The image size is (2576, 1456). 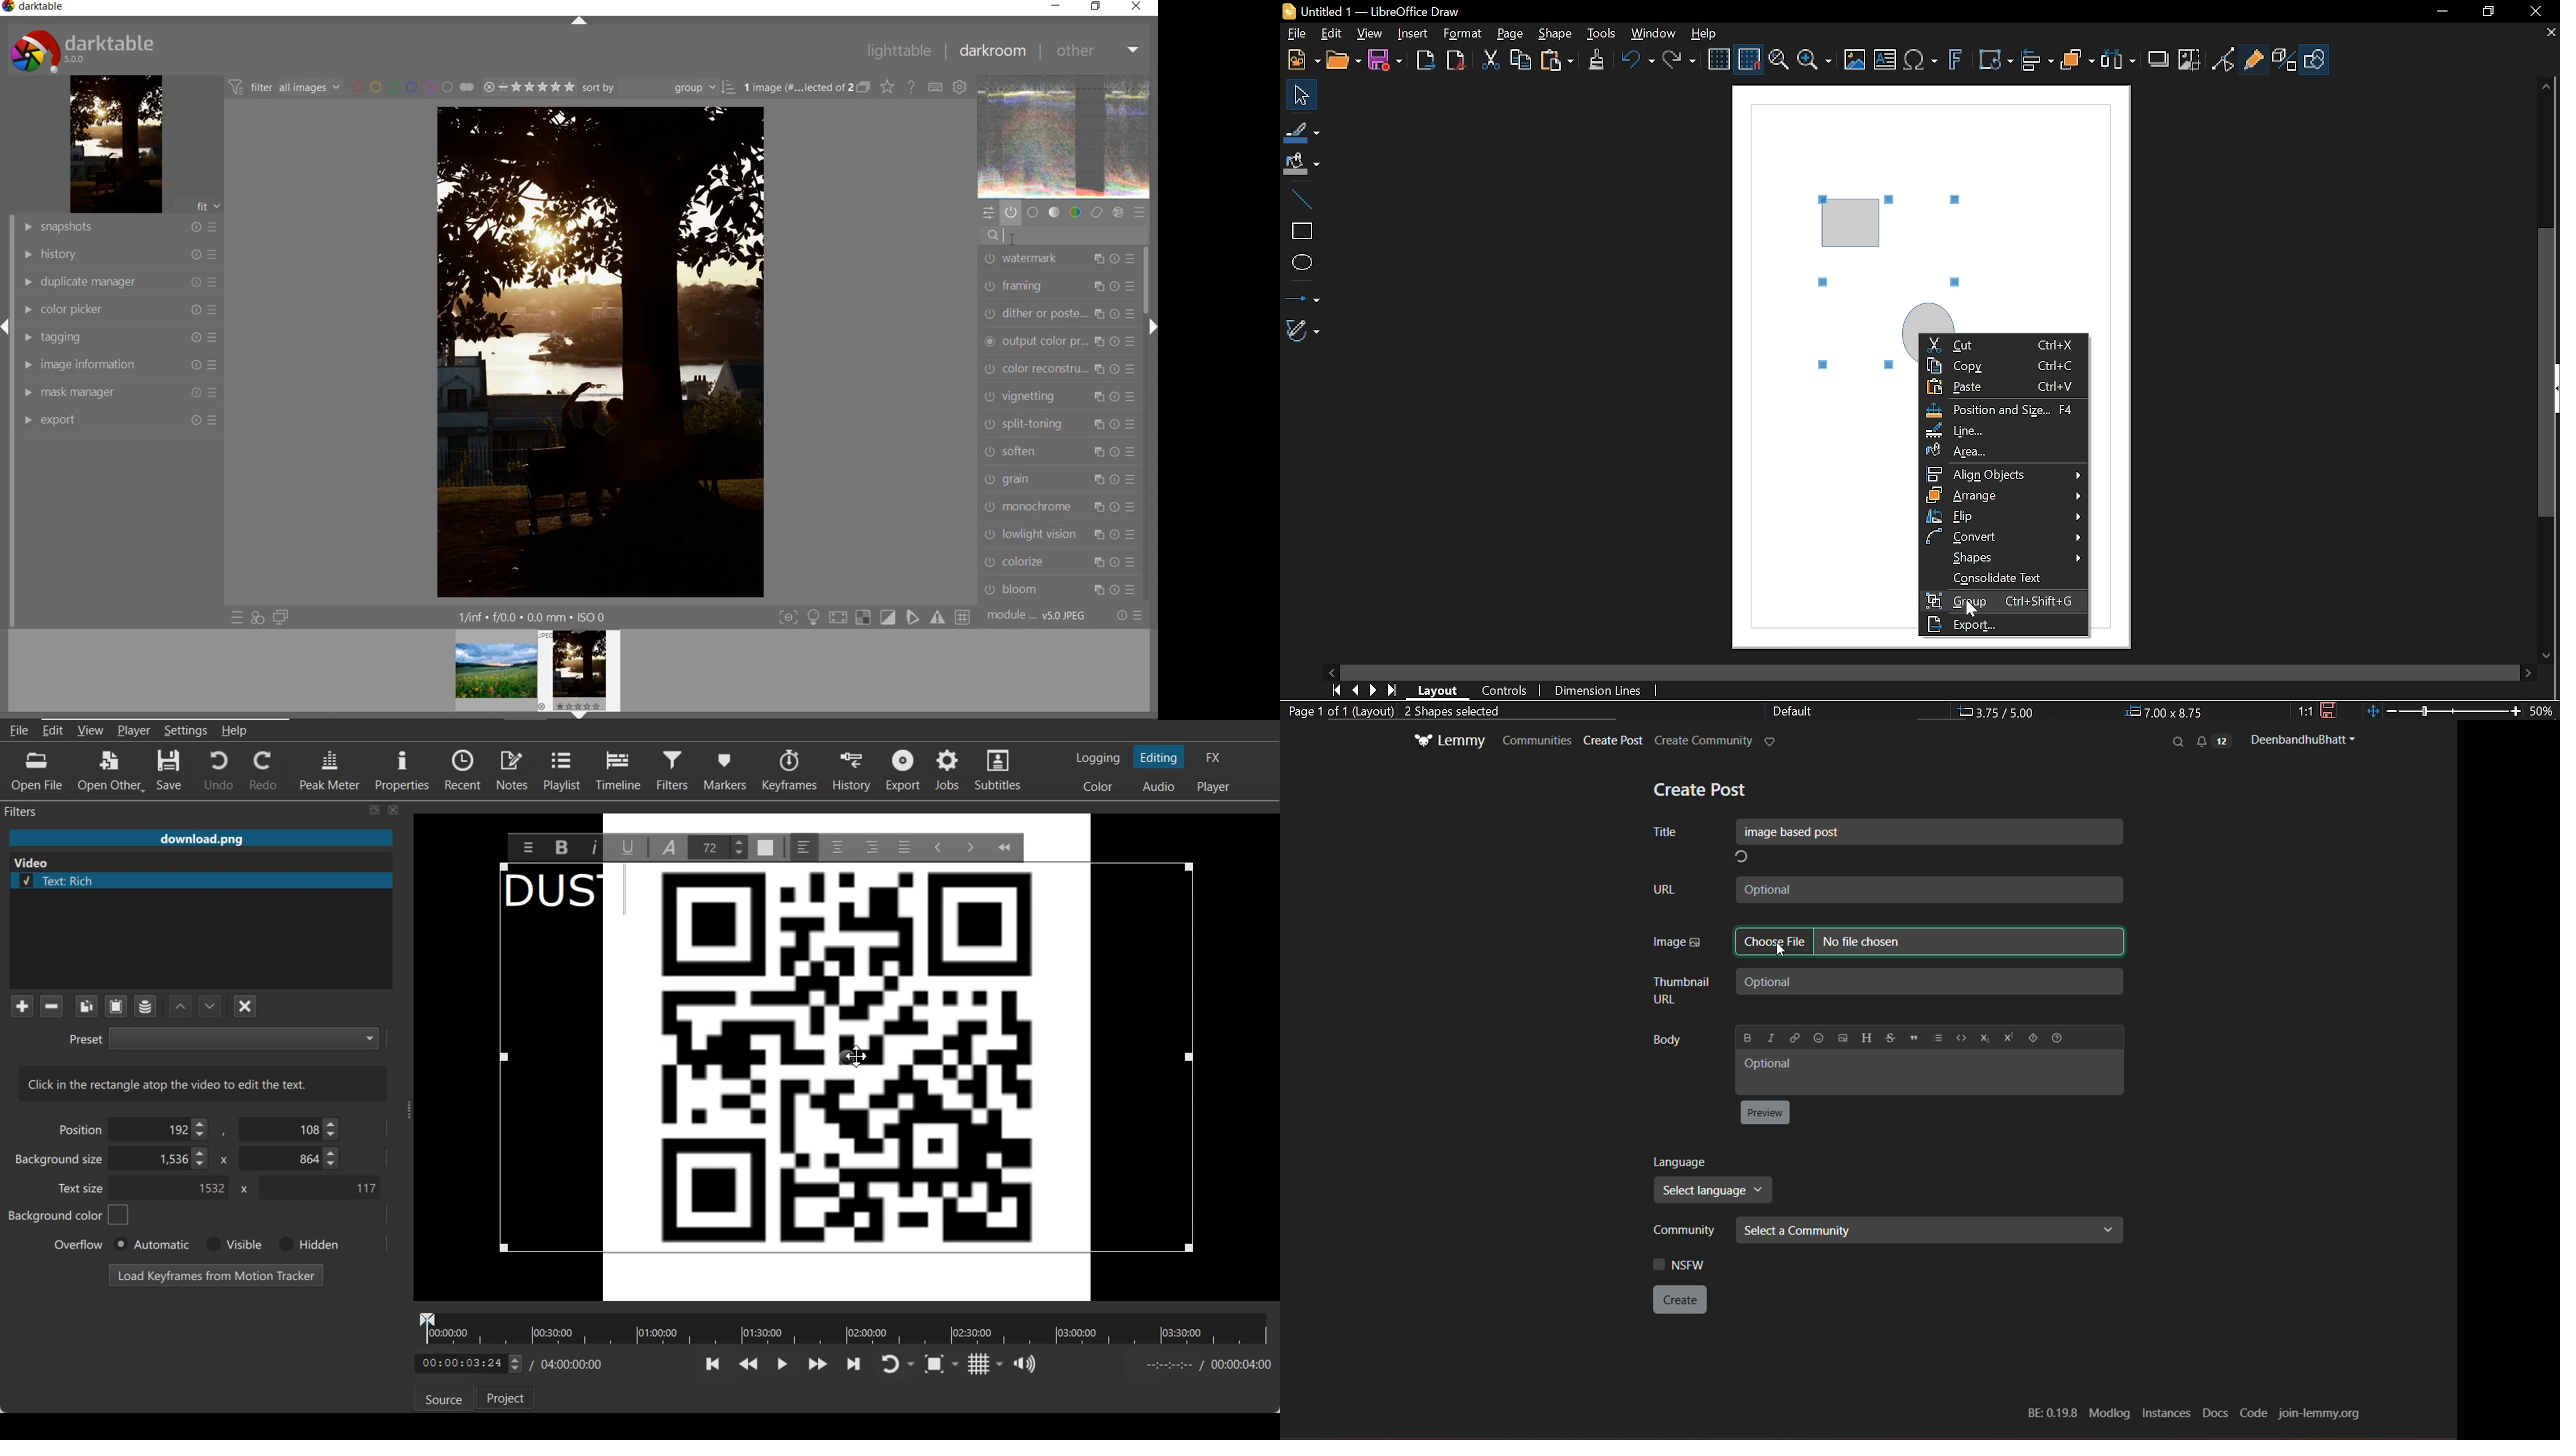 What do you see at coordinates (135, 730) in the screenshot?
I see `Player` at bounding box center [135, 730].